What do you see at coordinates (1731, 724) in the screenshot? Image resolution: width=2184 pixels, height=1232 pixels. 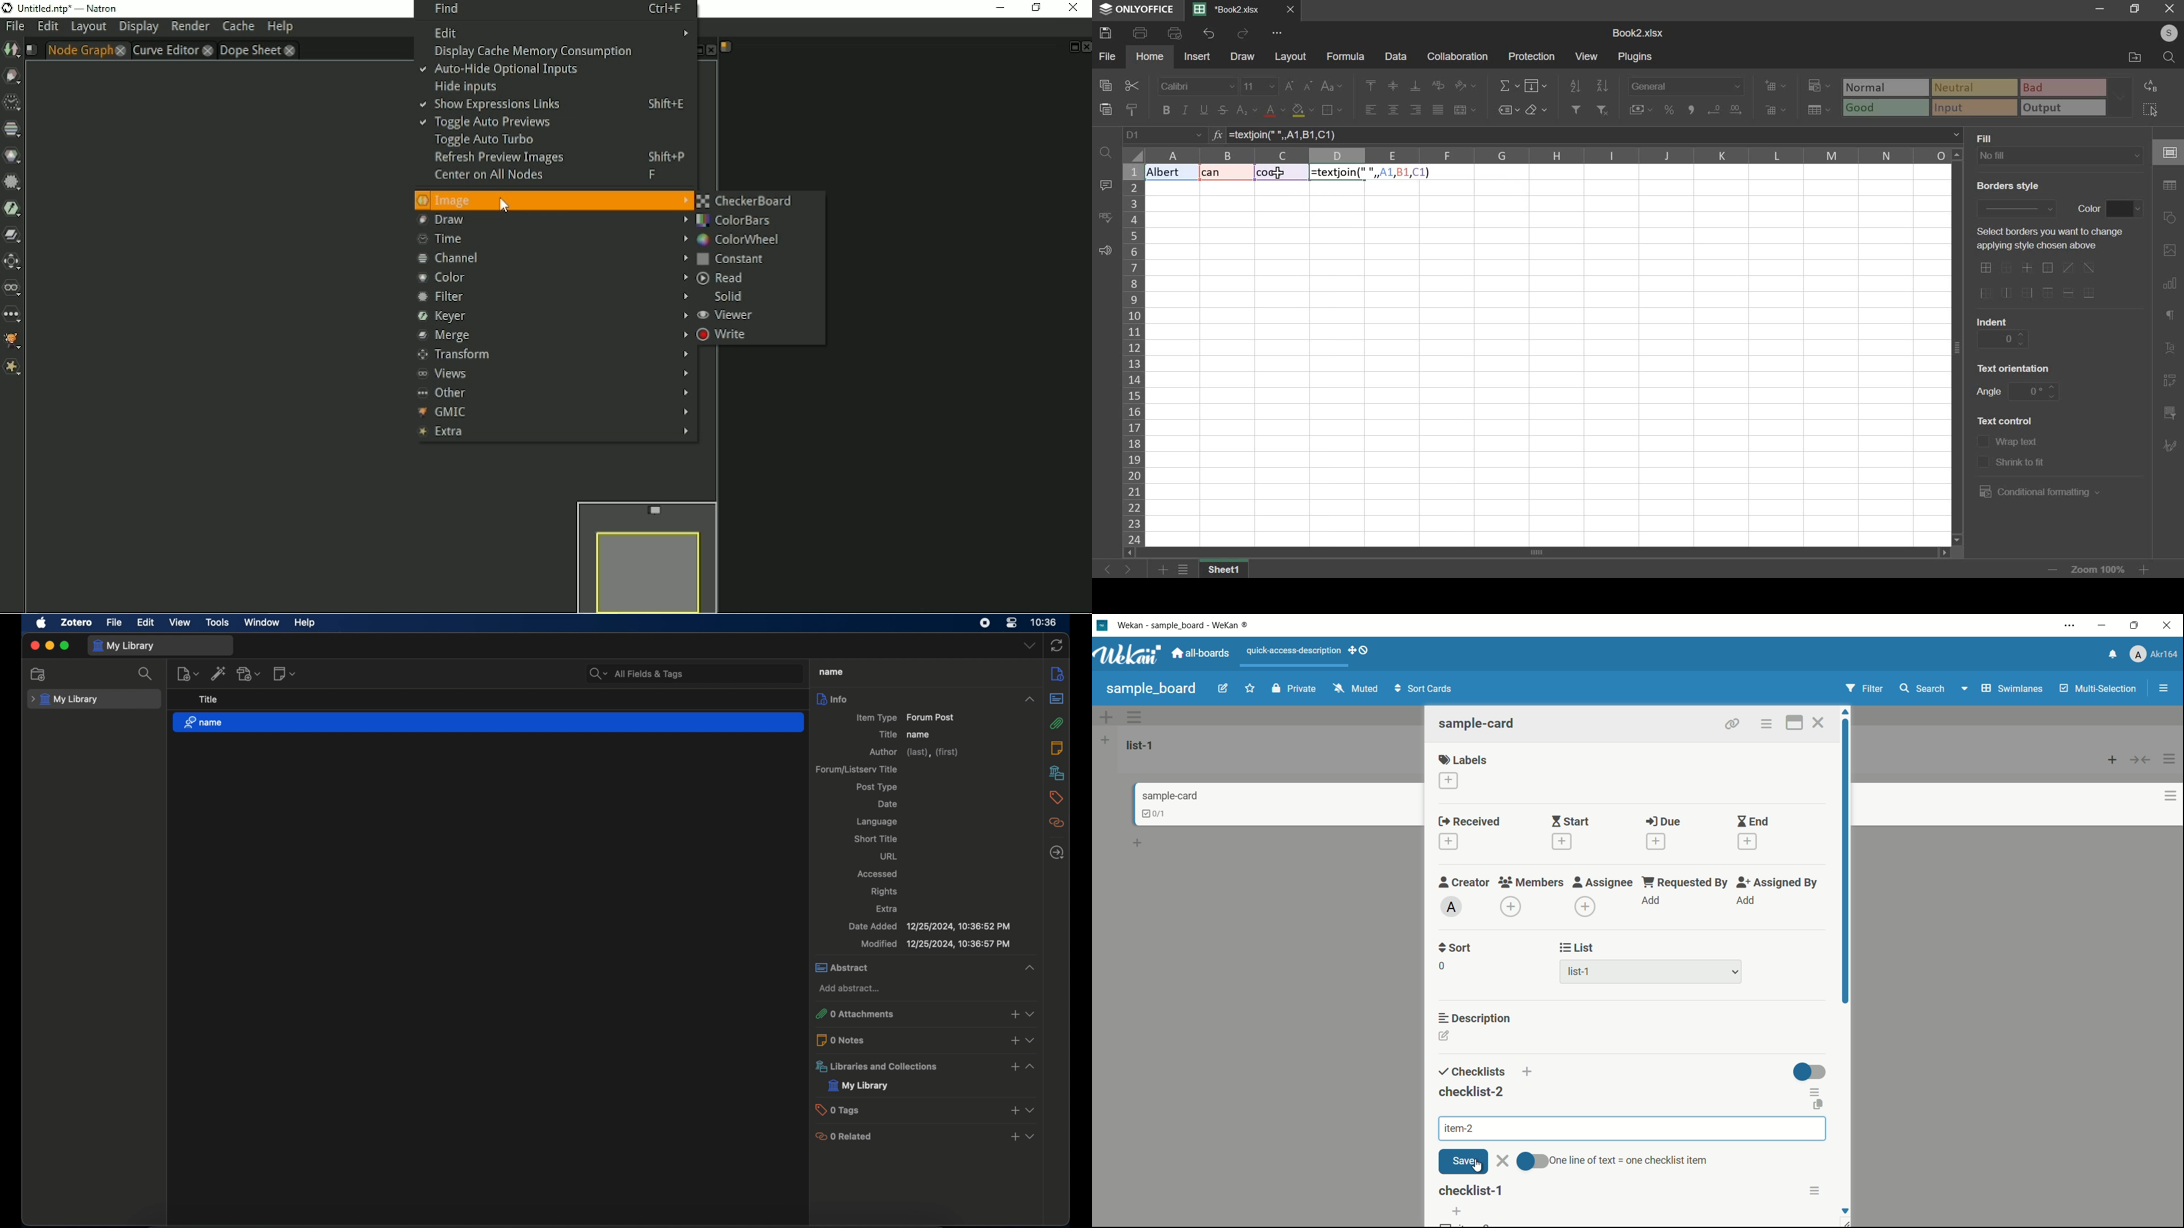 I see `copy link to clipboard` at bounding box center [1731, 724].